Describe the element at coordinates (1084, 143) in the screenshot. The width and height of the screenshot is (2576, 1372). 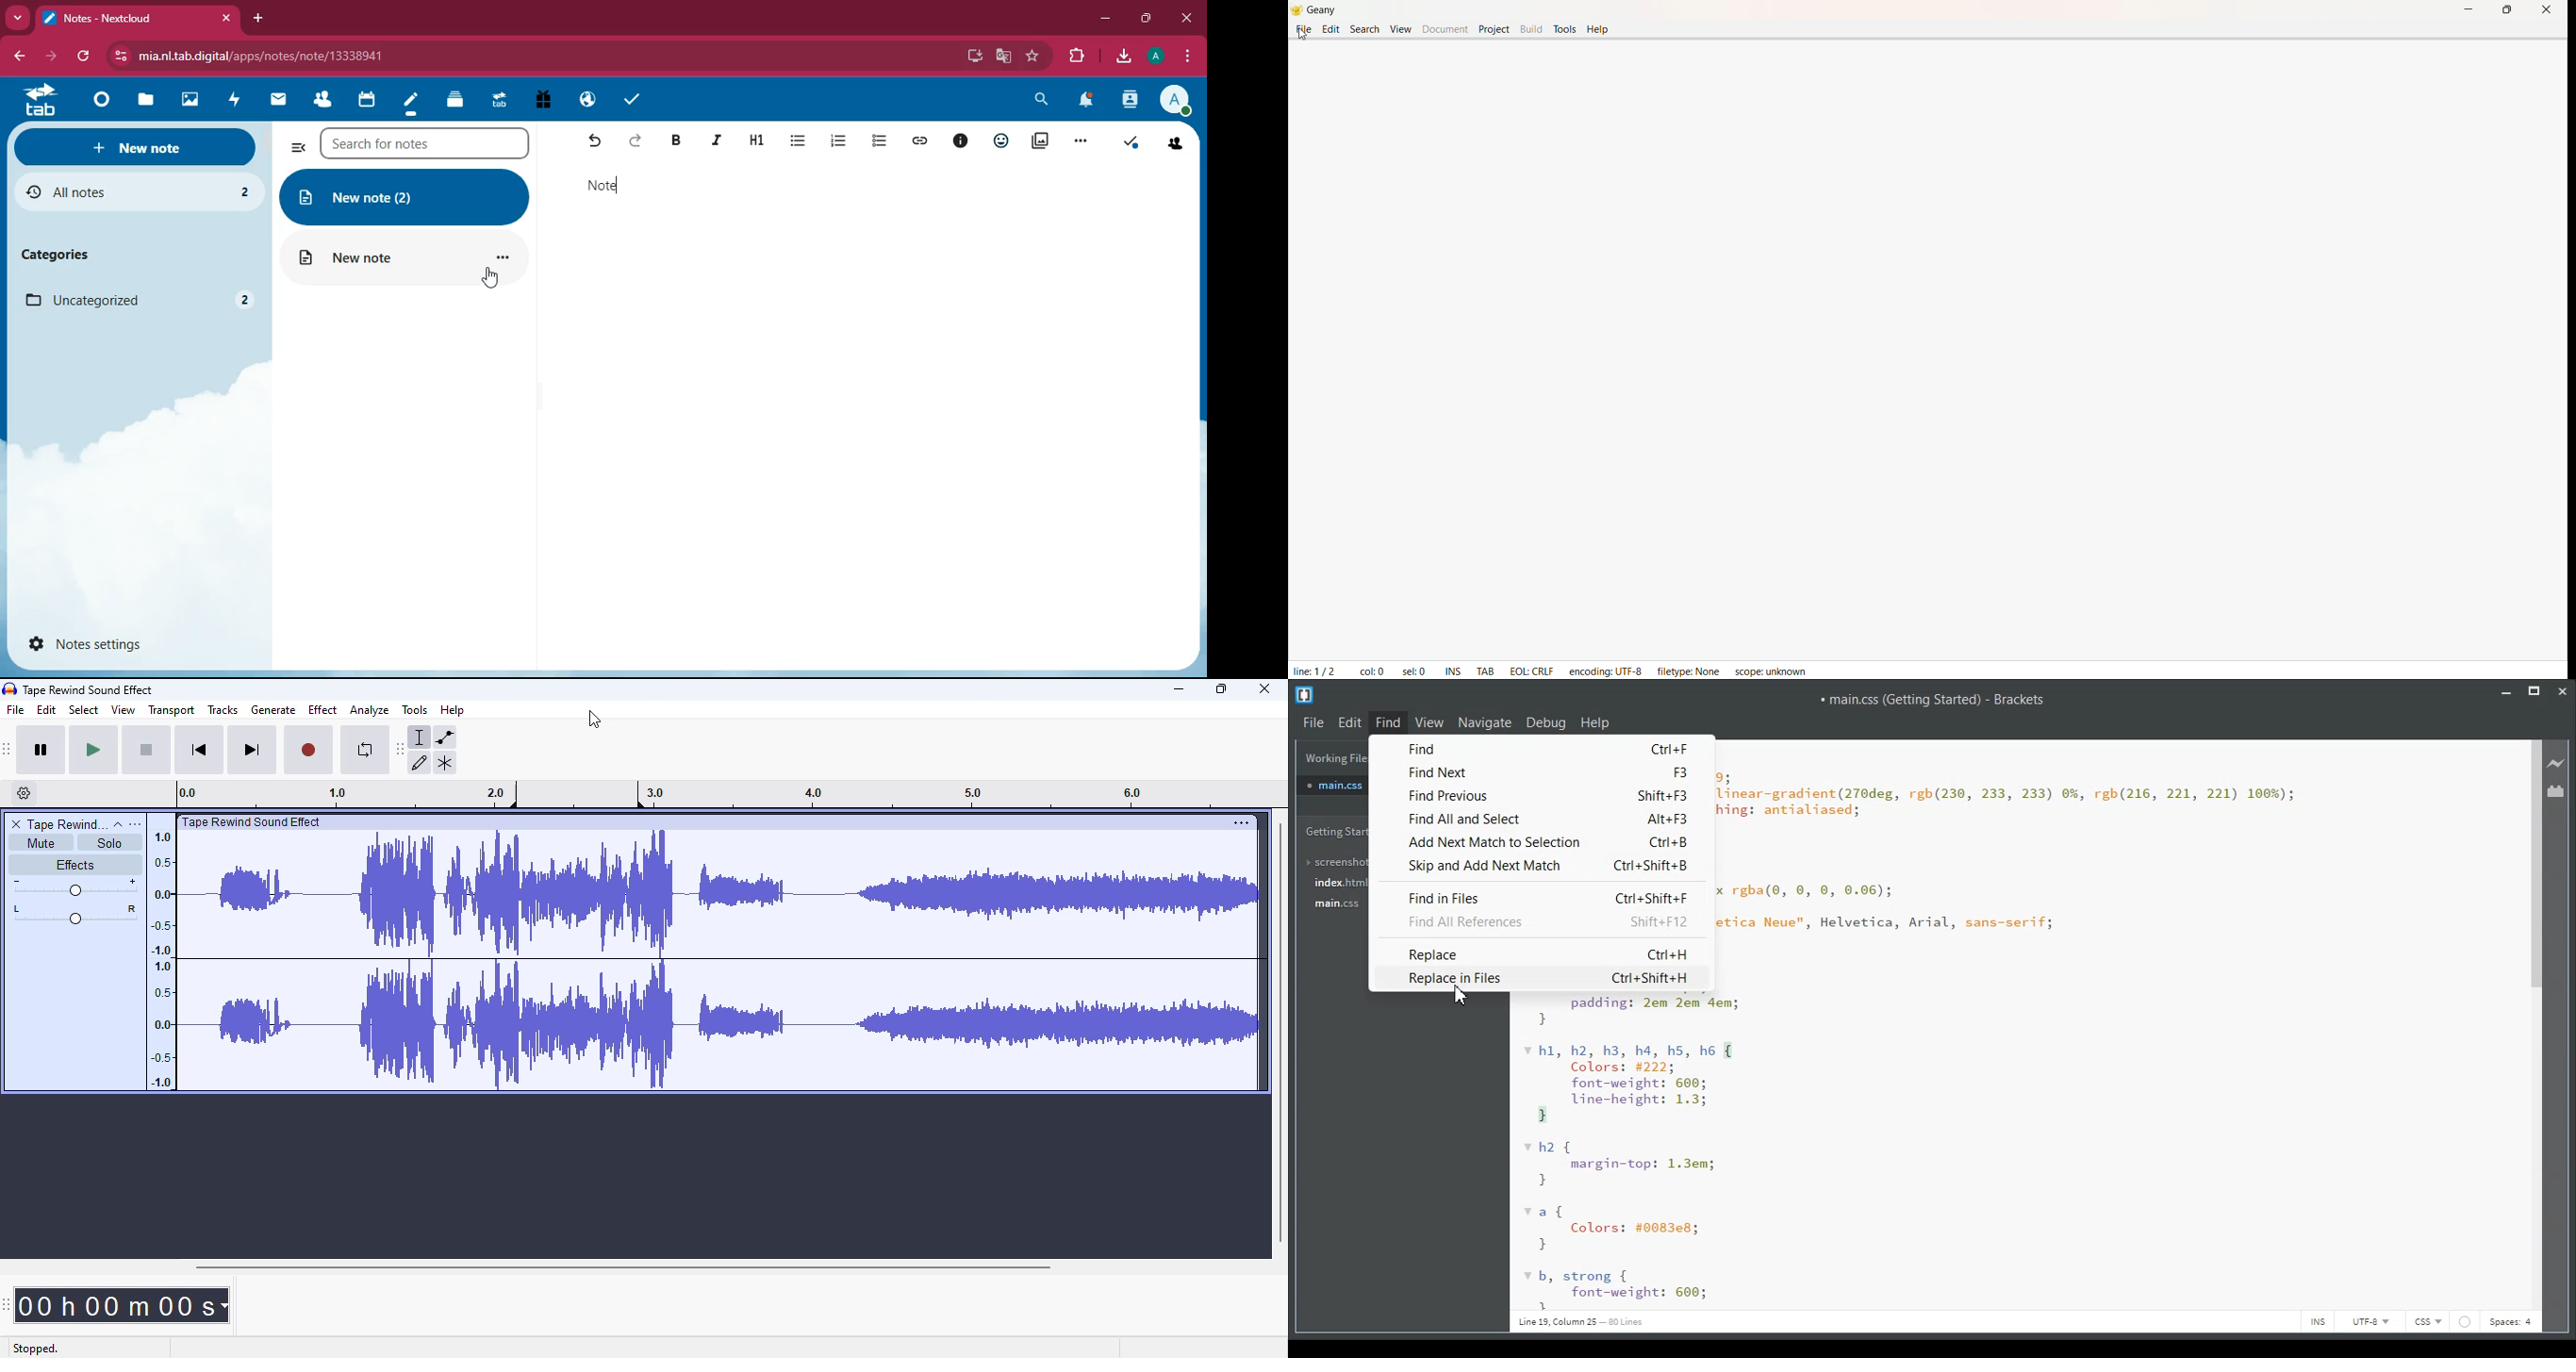
I see `more` at that location.